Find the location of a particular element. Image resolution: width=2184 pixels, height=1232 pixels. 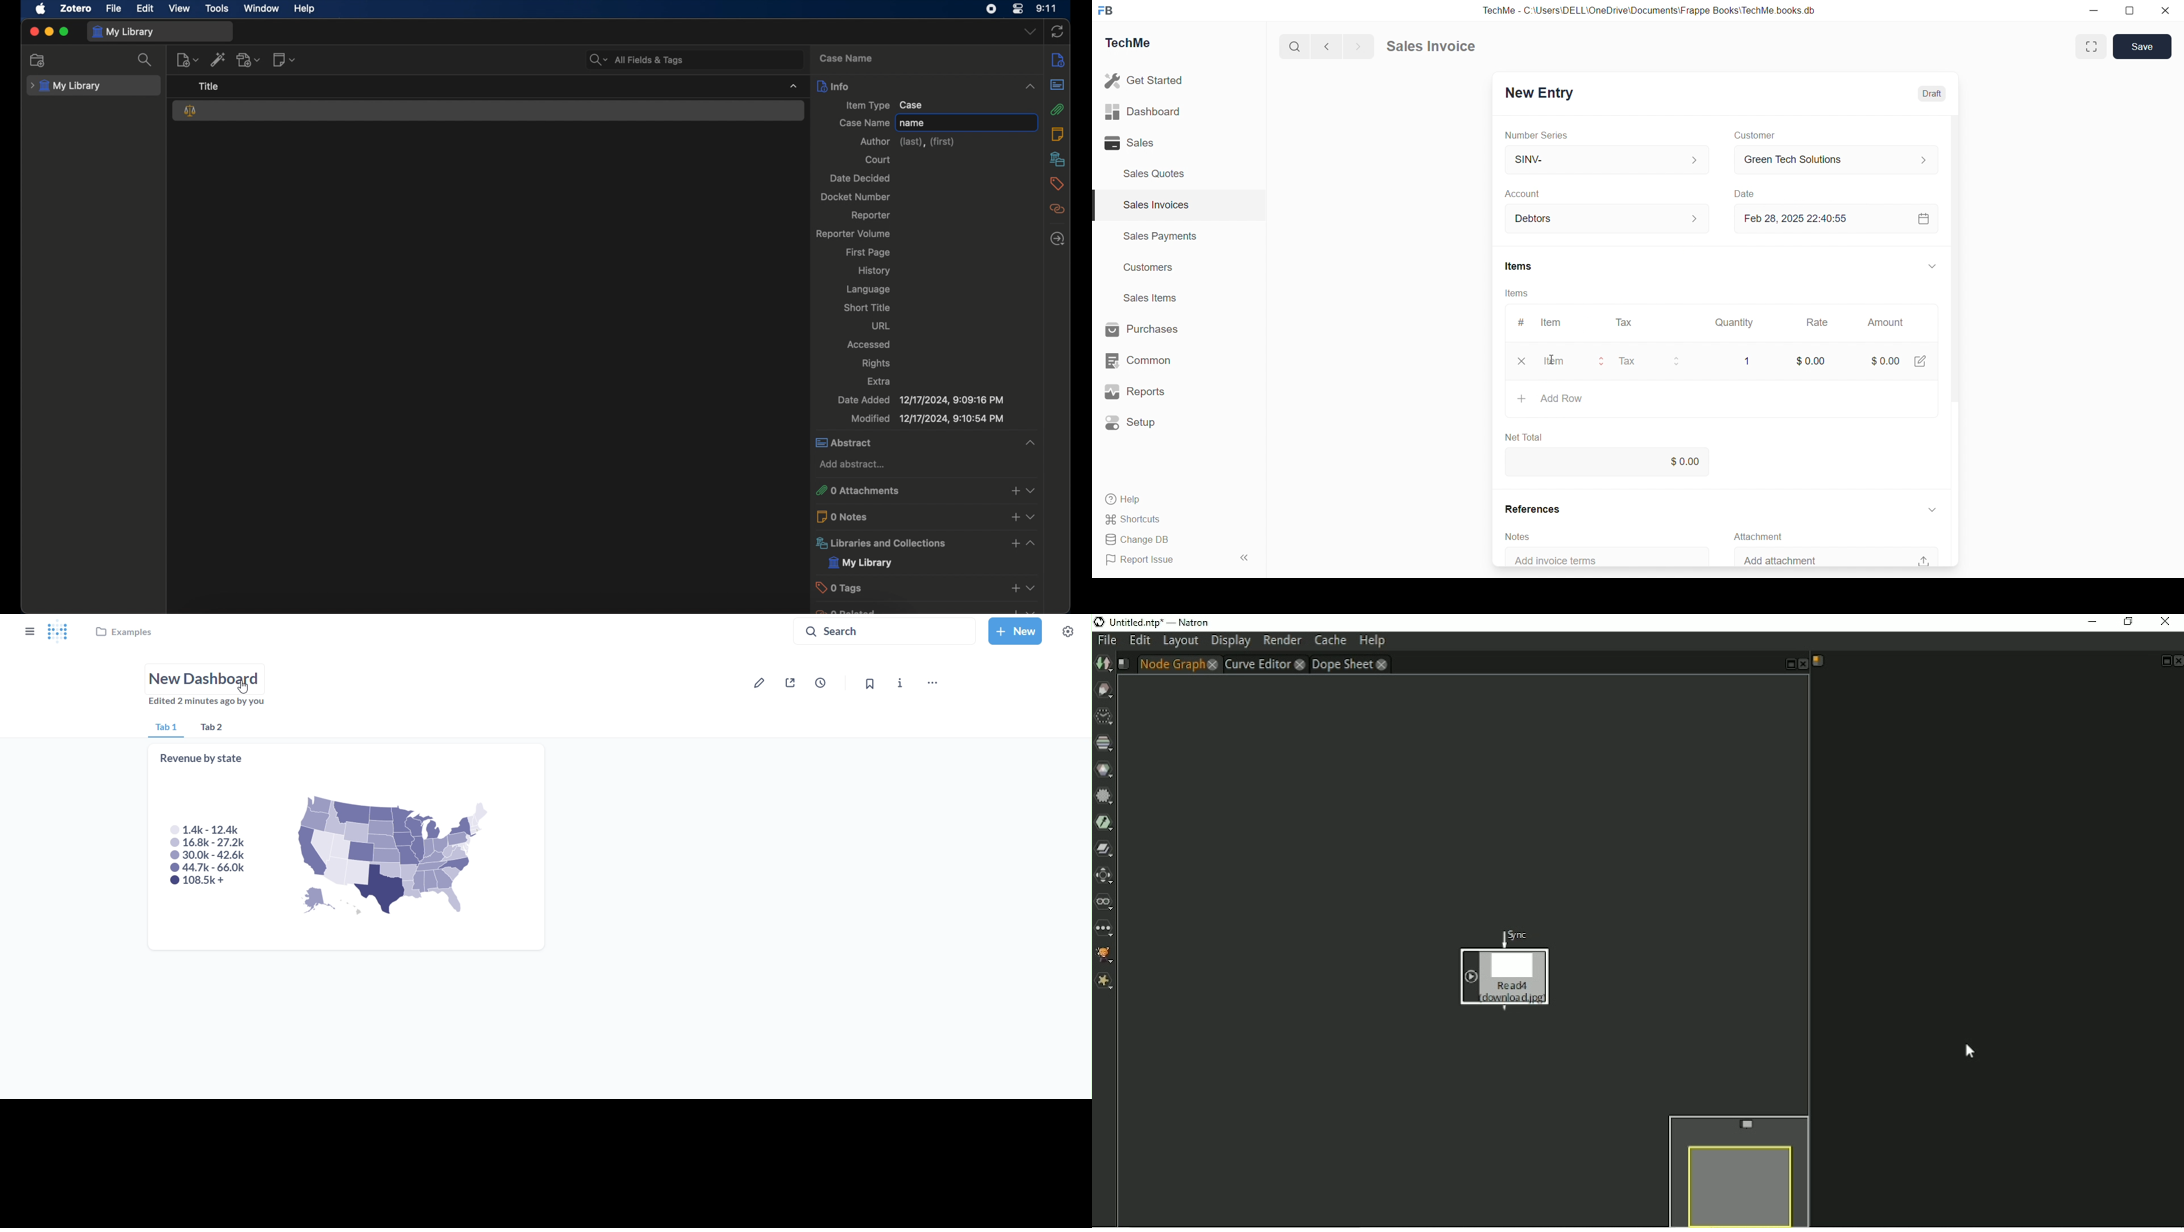

Item is located at coordinates (1552, 323).